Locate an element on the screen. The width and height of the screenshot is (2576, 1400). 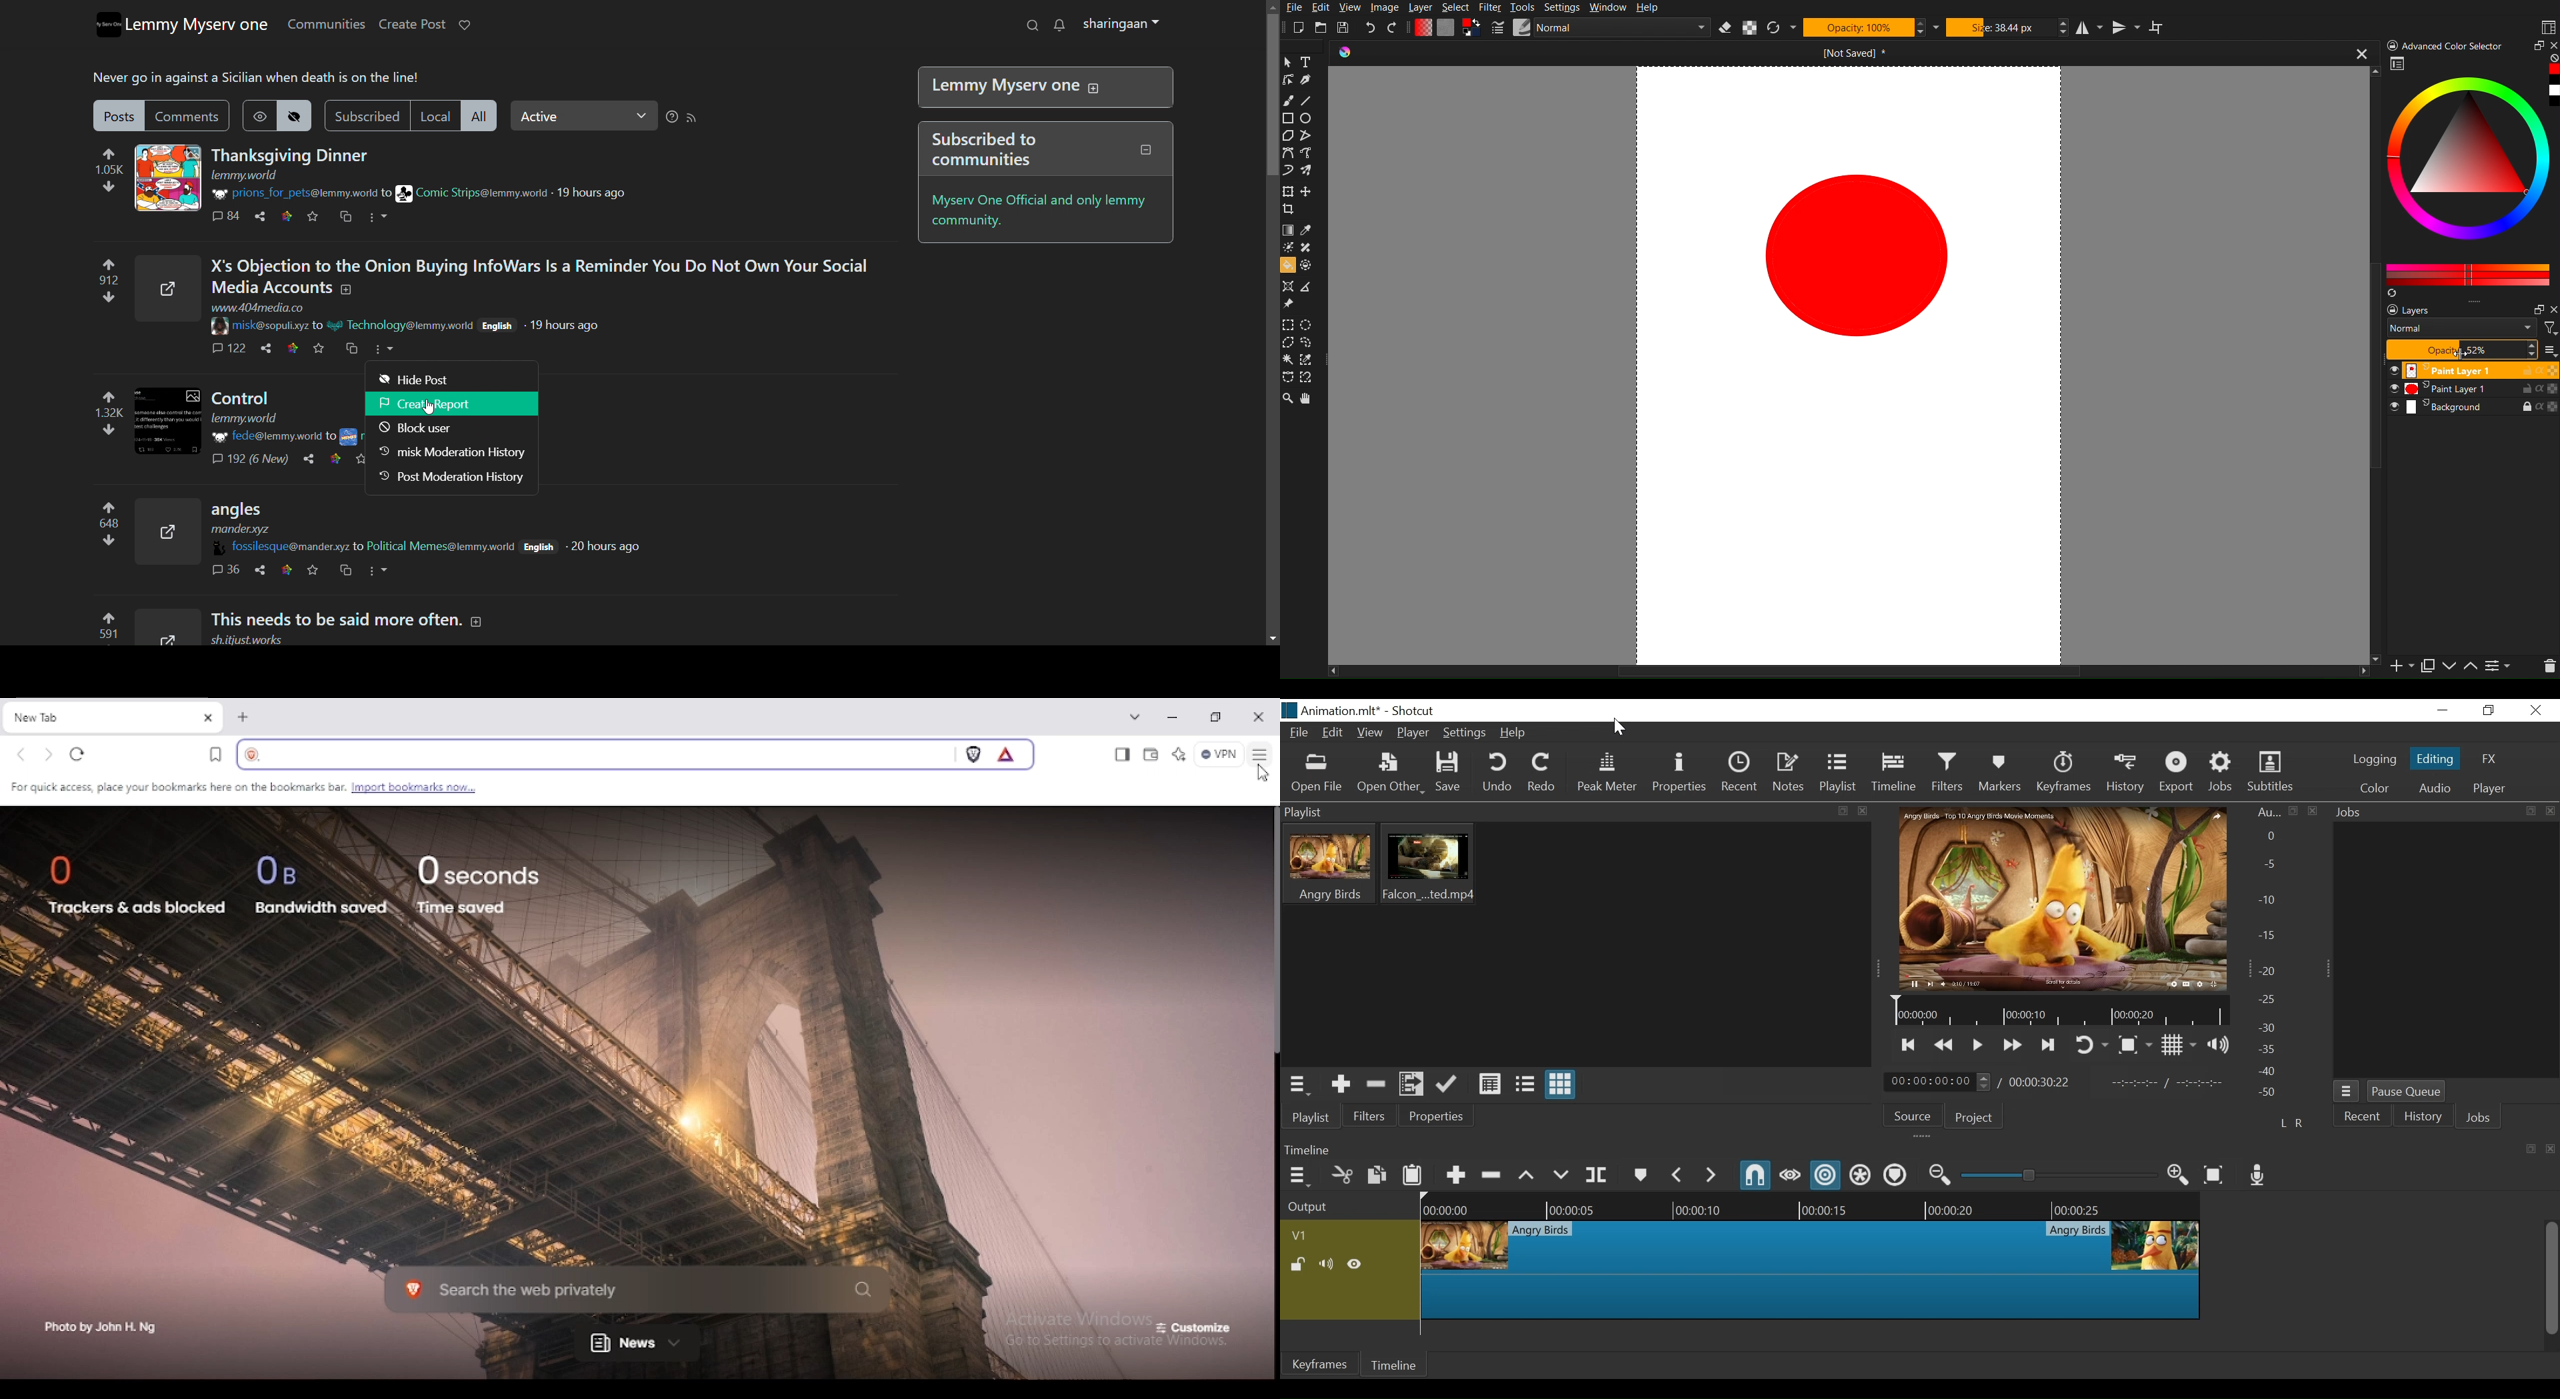
Measure is located at coordinates (1309, 289).